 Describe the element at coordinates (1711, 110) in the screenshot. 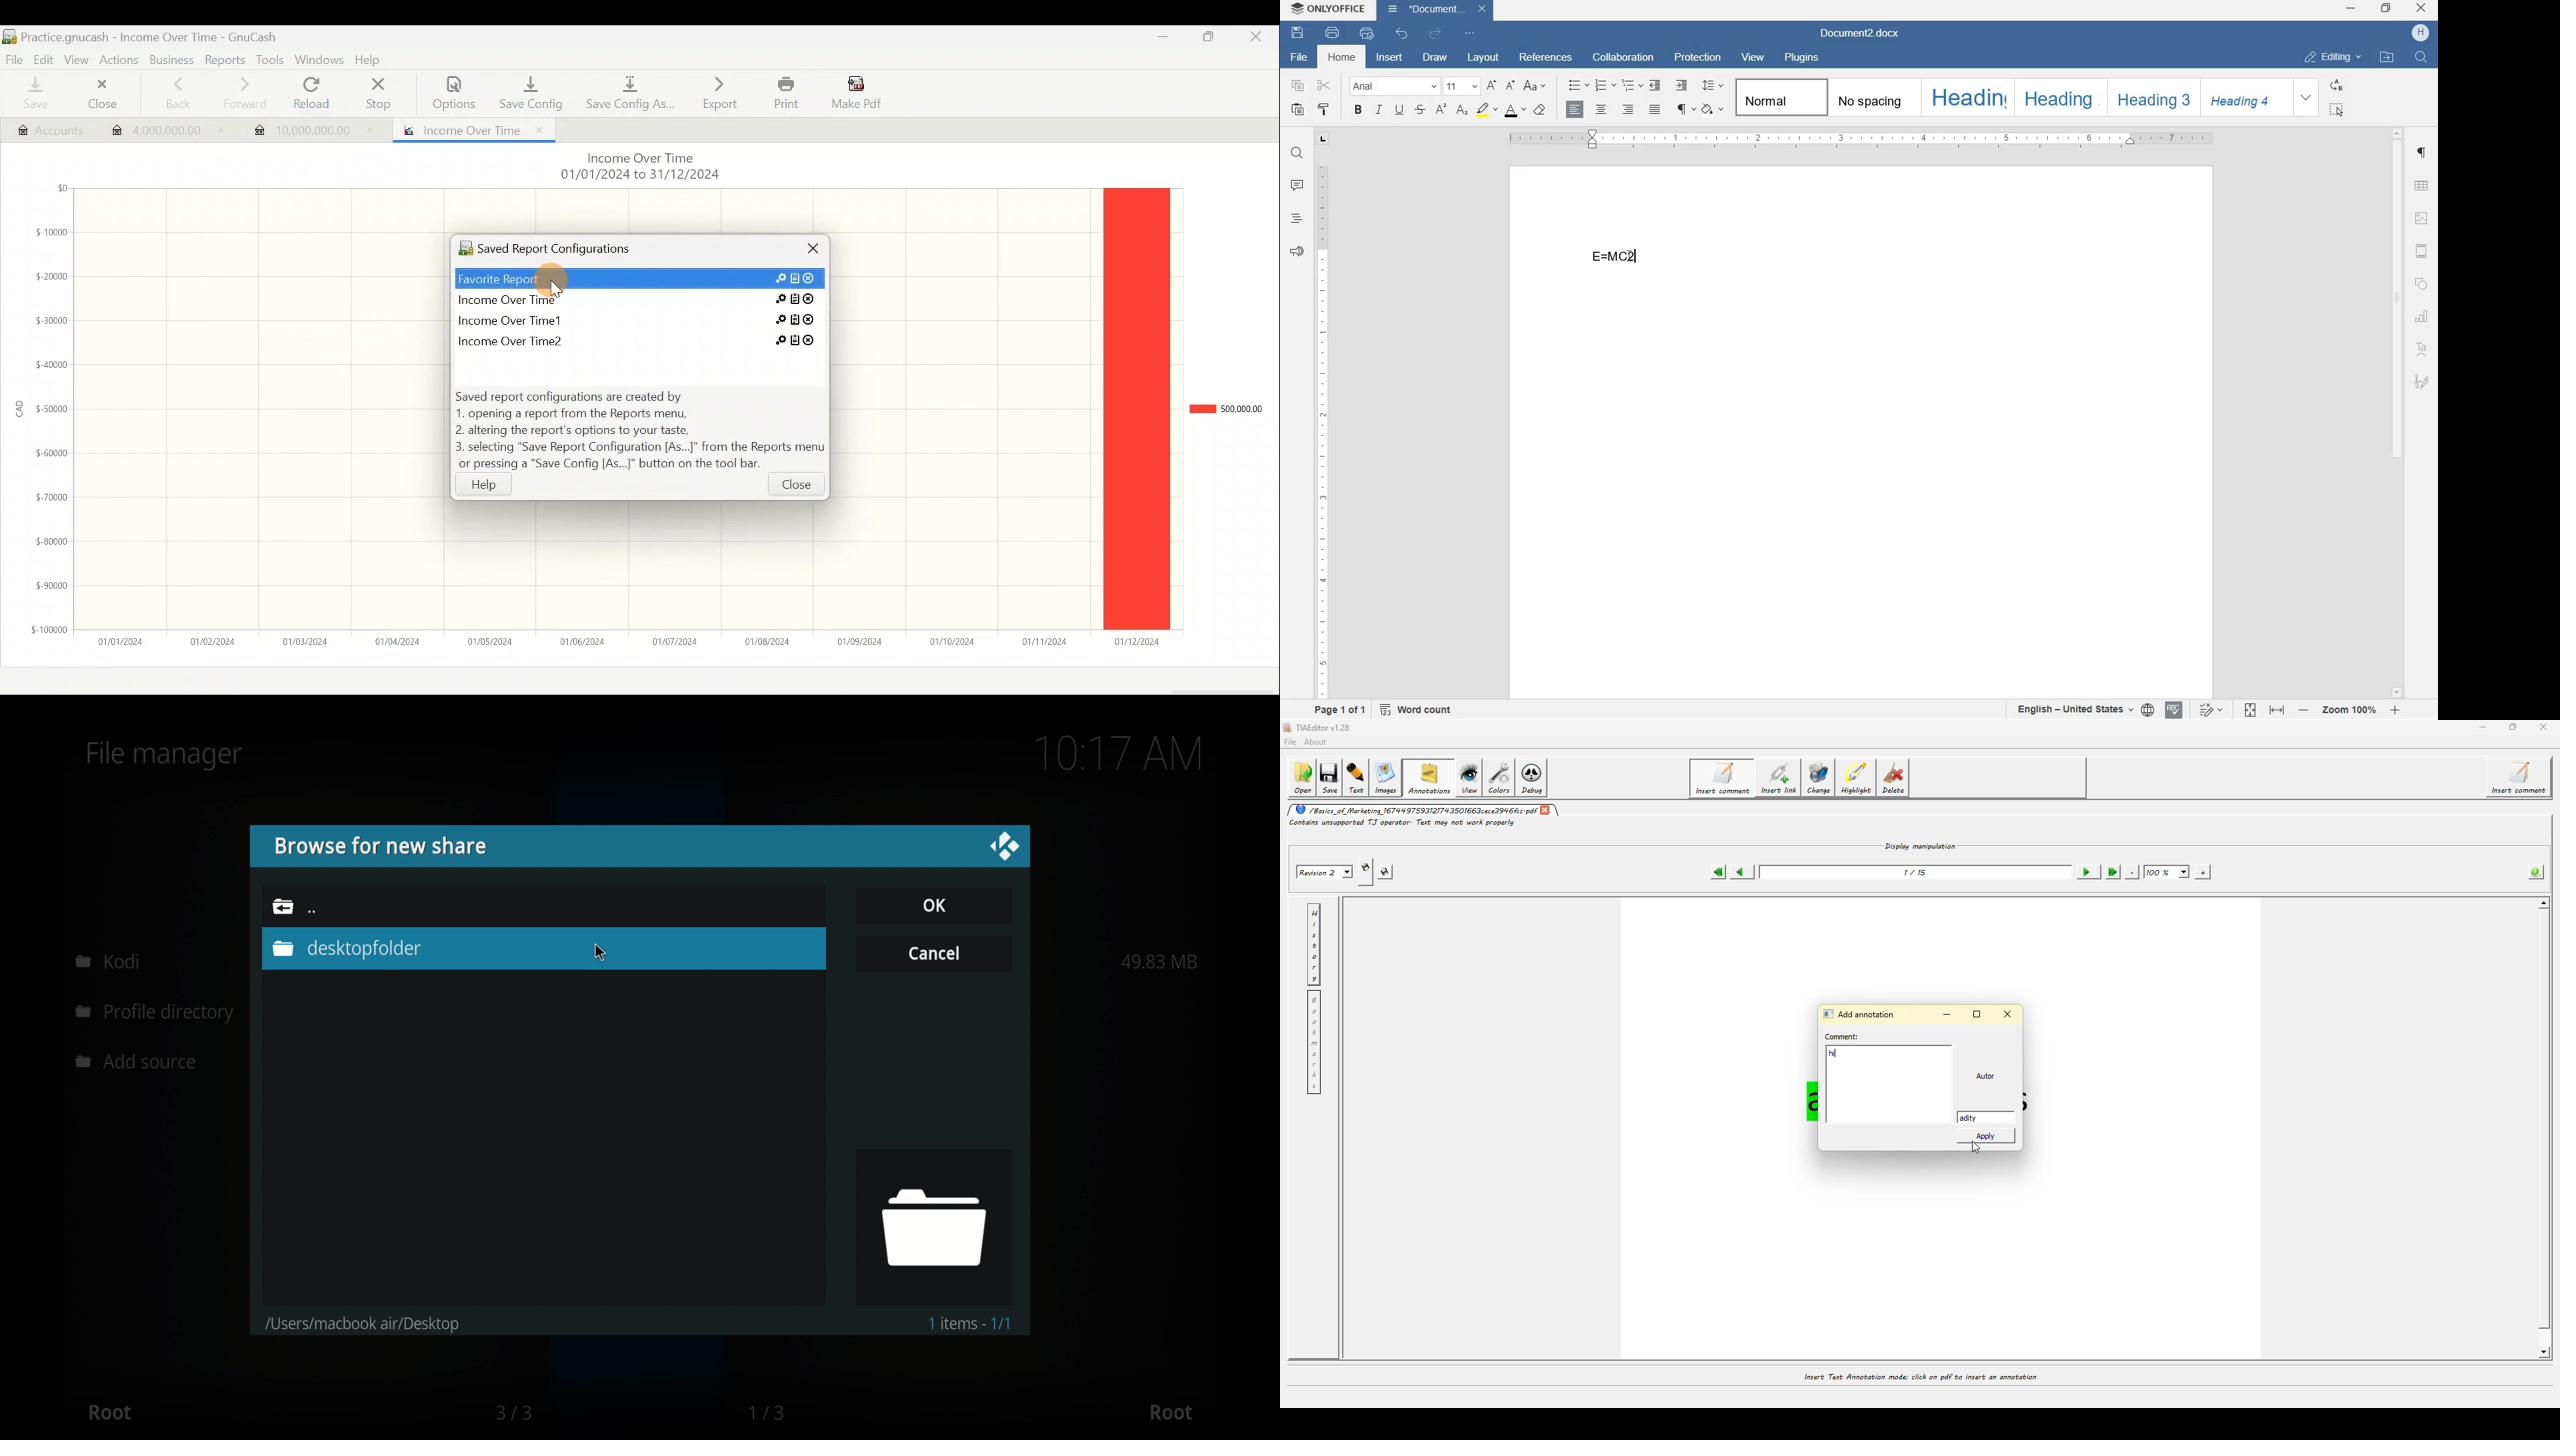

I see `shading` at that location.